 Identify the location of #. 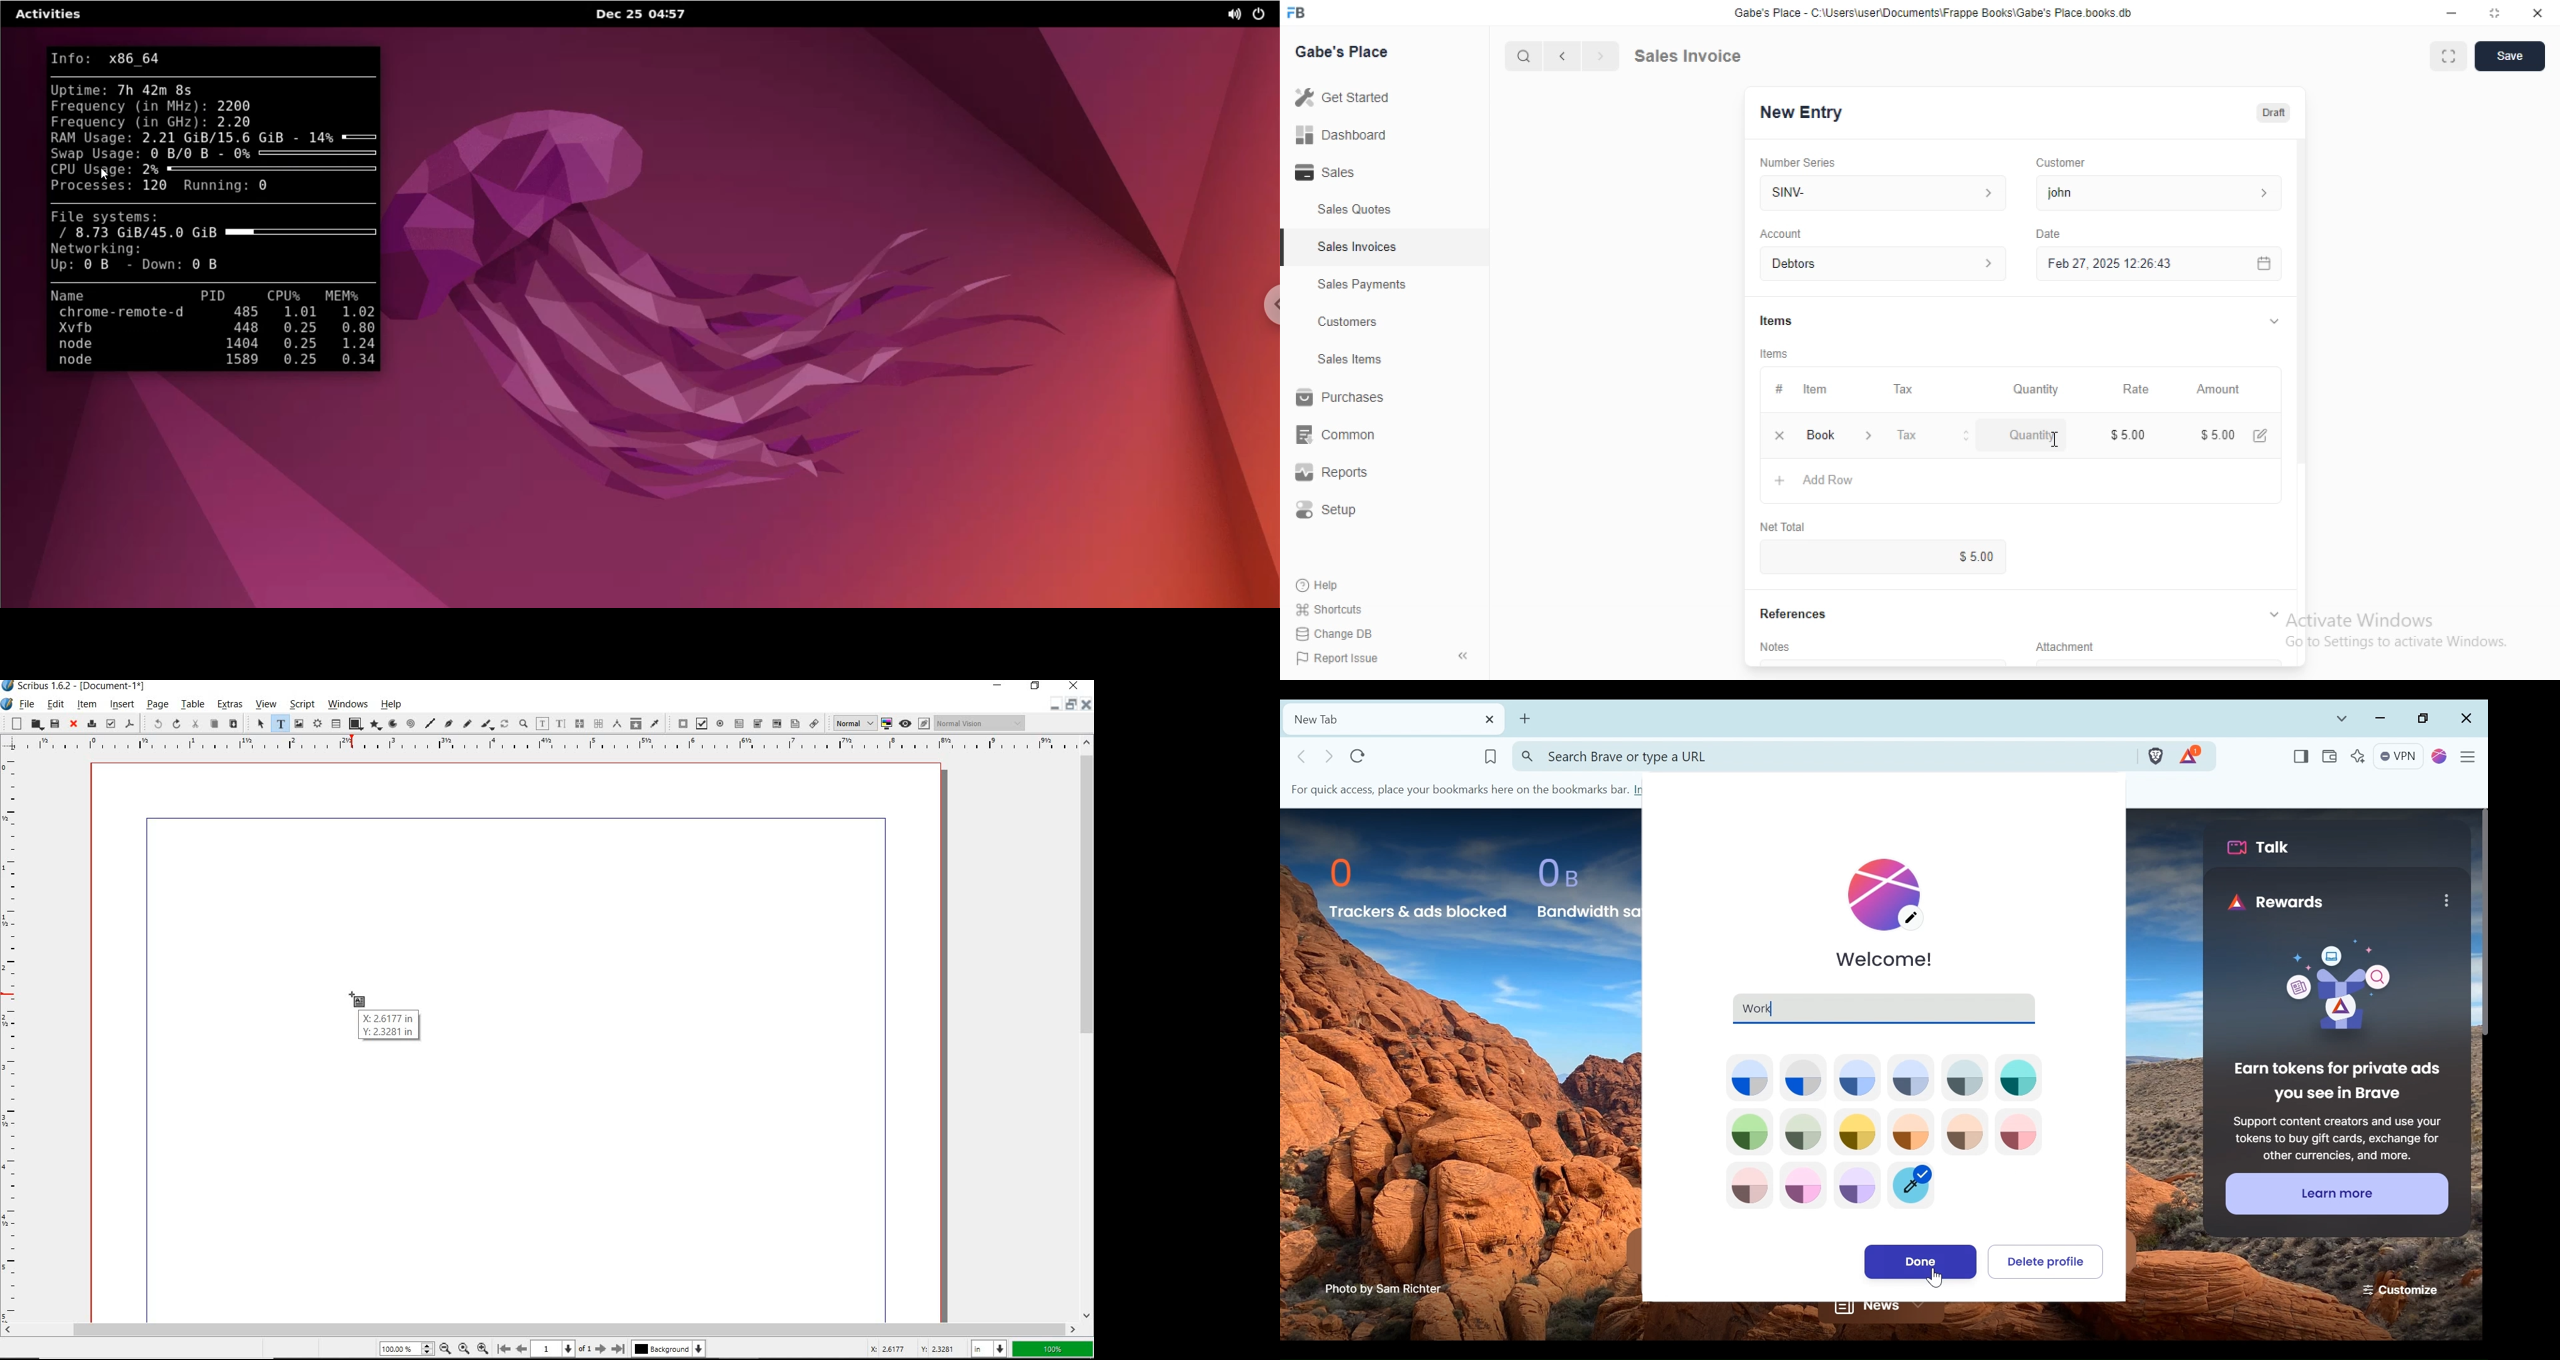
(1779, 390).